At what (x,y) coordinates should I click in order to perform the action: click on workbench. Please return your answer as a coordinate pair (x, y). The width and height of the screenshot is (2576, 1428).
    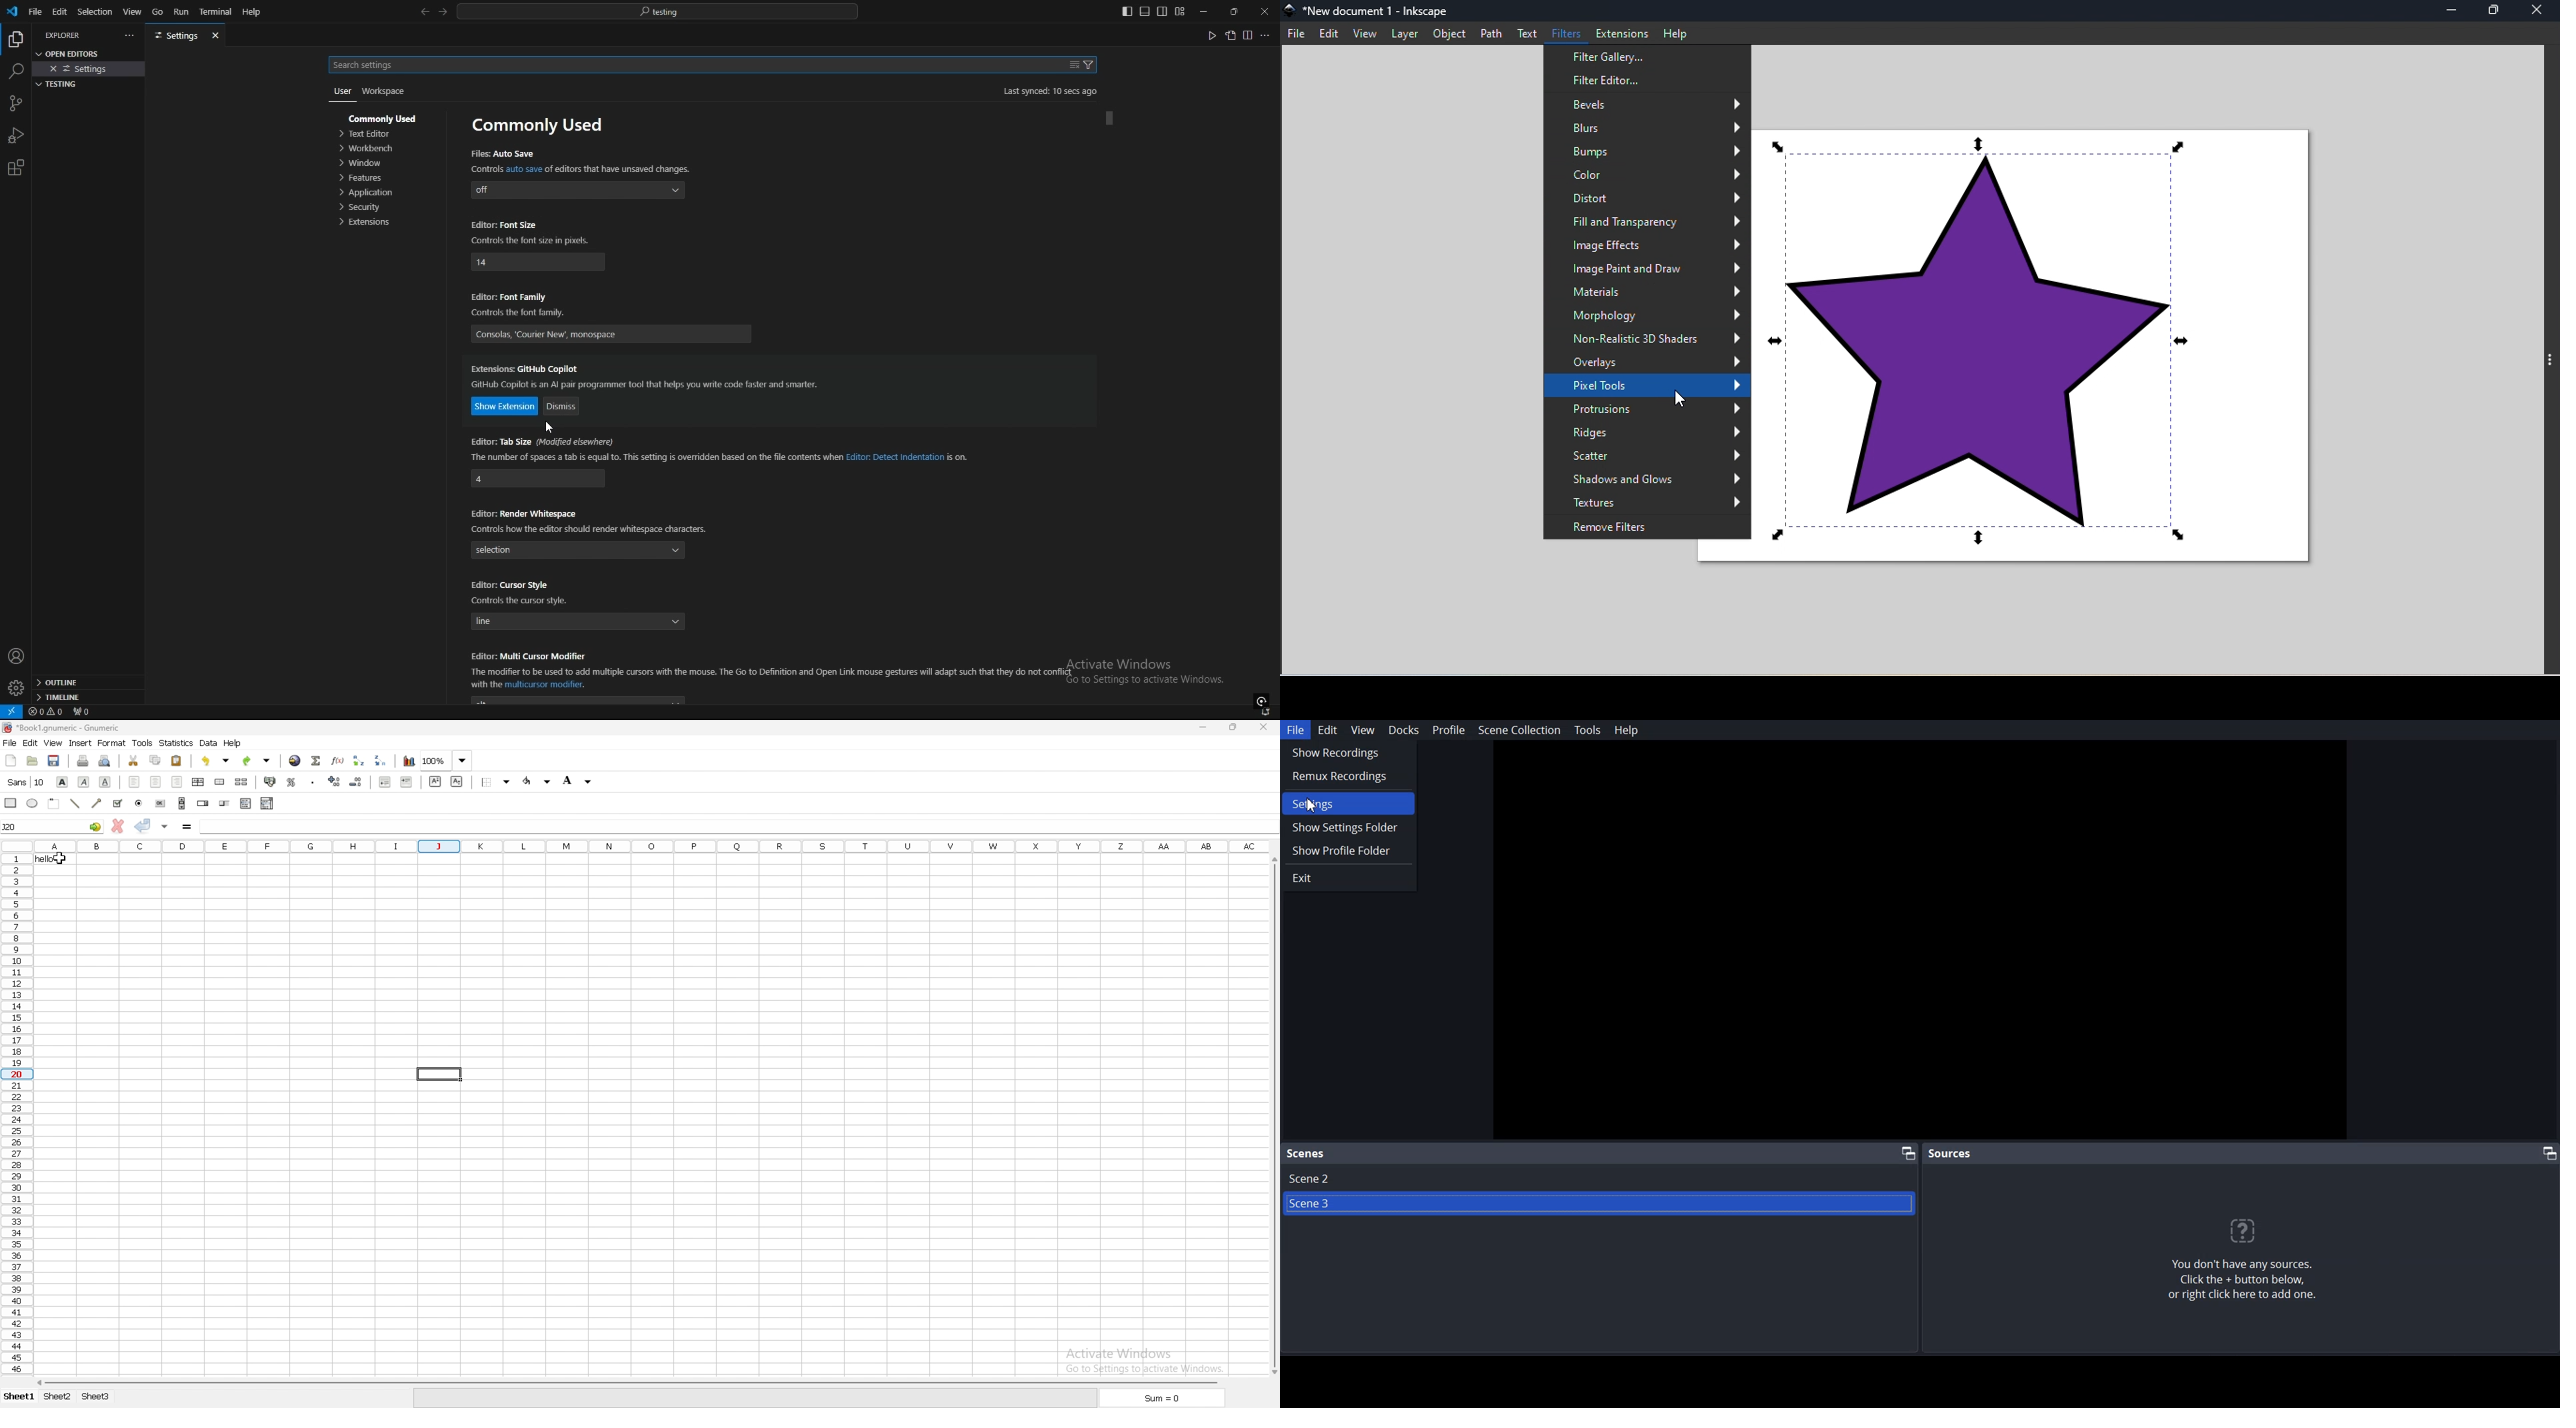
    Looking at the image, I should click on (377, 149).